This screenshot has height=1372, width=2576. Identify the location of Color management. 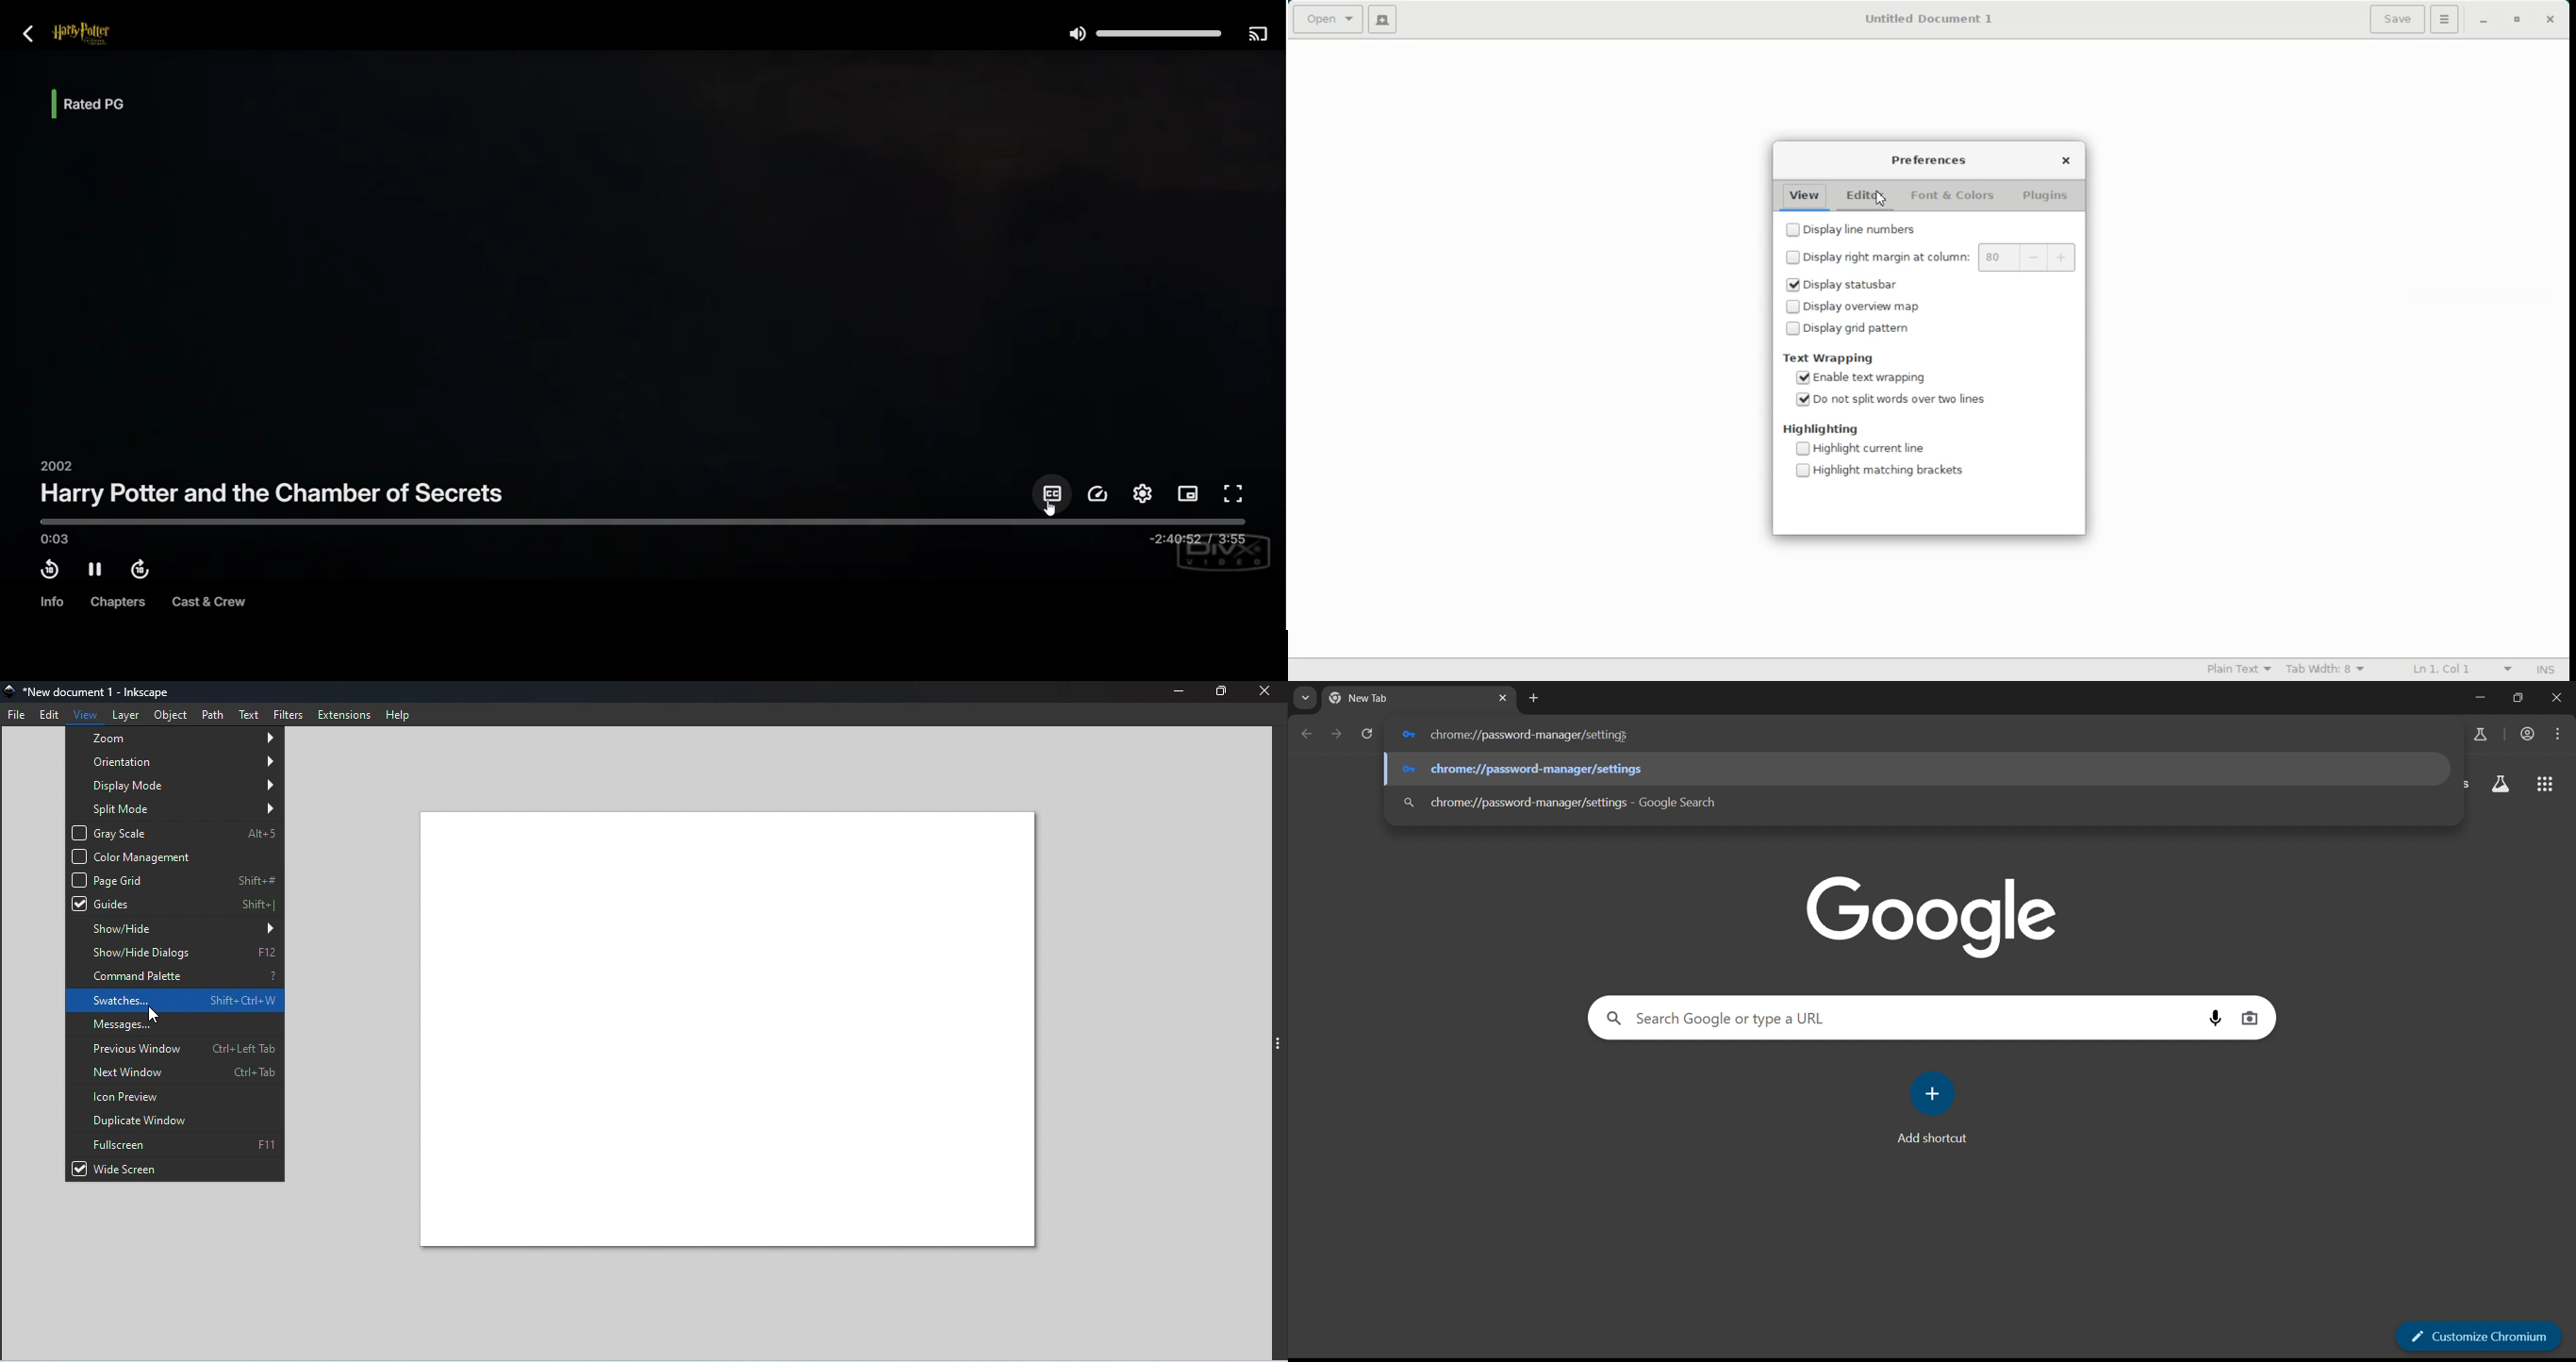
(174, 856).